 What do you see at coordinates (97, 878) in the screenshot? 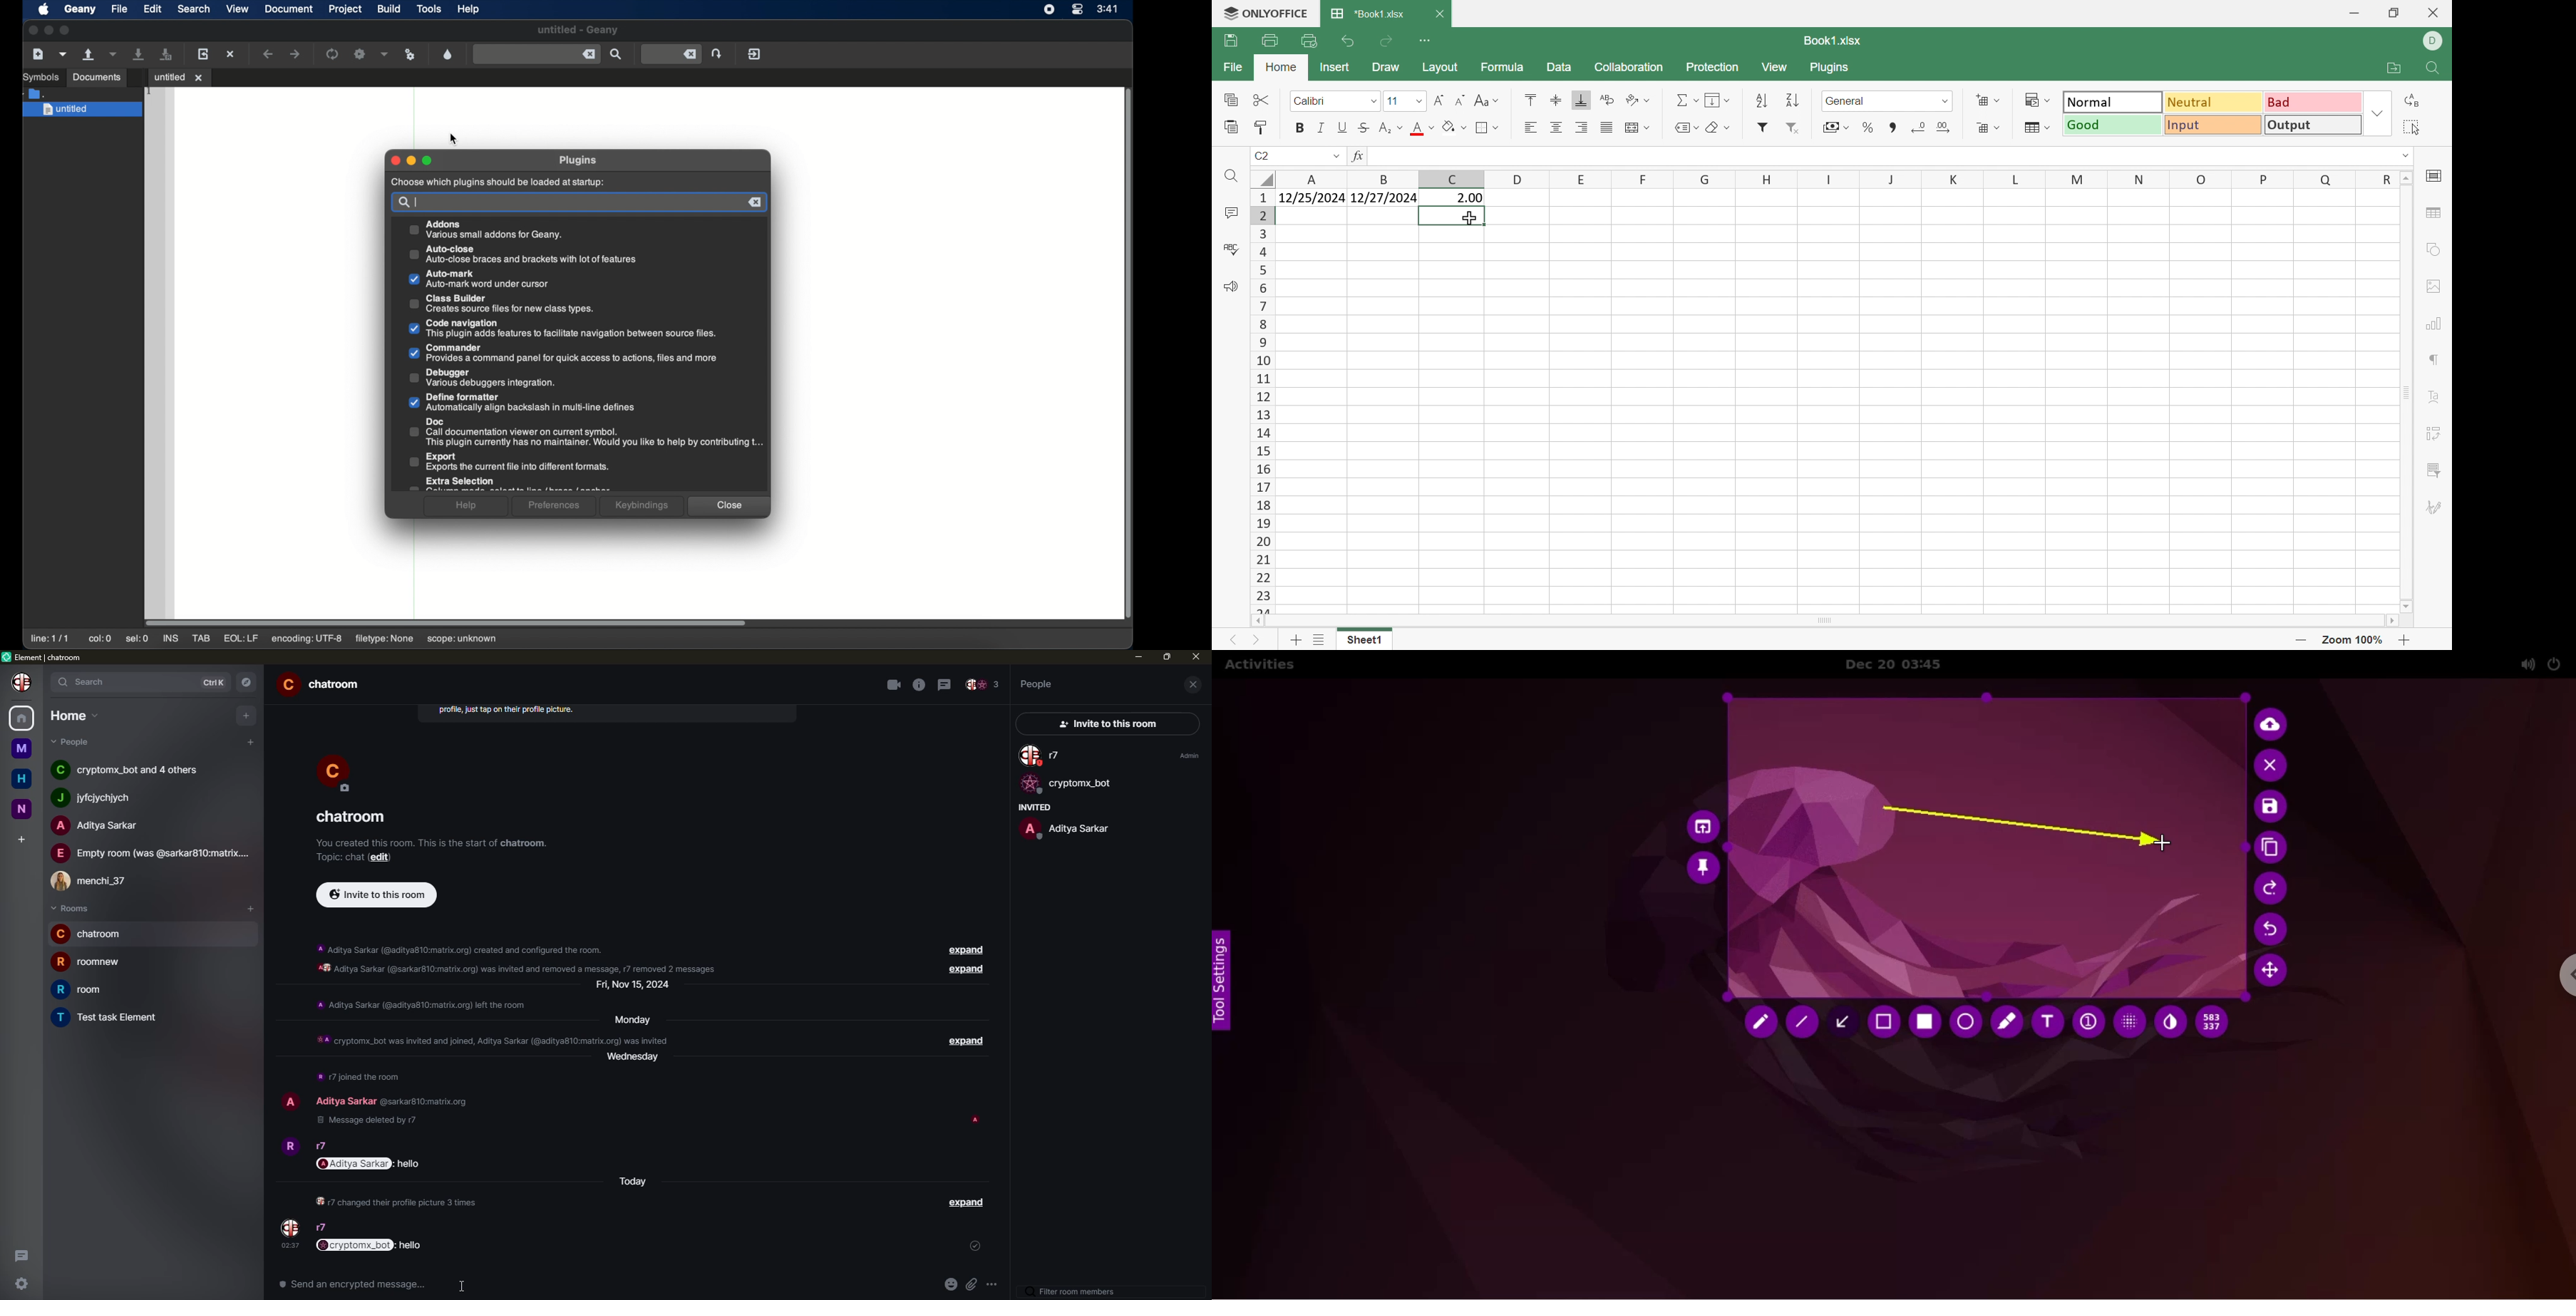
I see `people` at bounding box center [97, 878].